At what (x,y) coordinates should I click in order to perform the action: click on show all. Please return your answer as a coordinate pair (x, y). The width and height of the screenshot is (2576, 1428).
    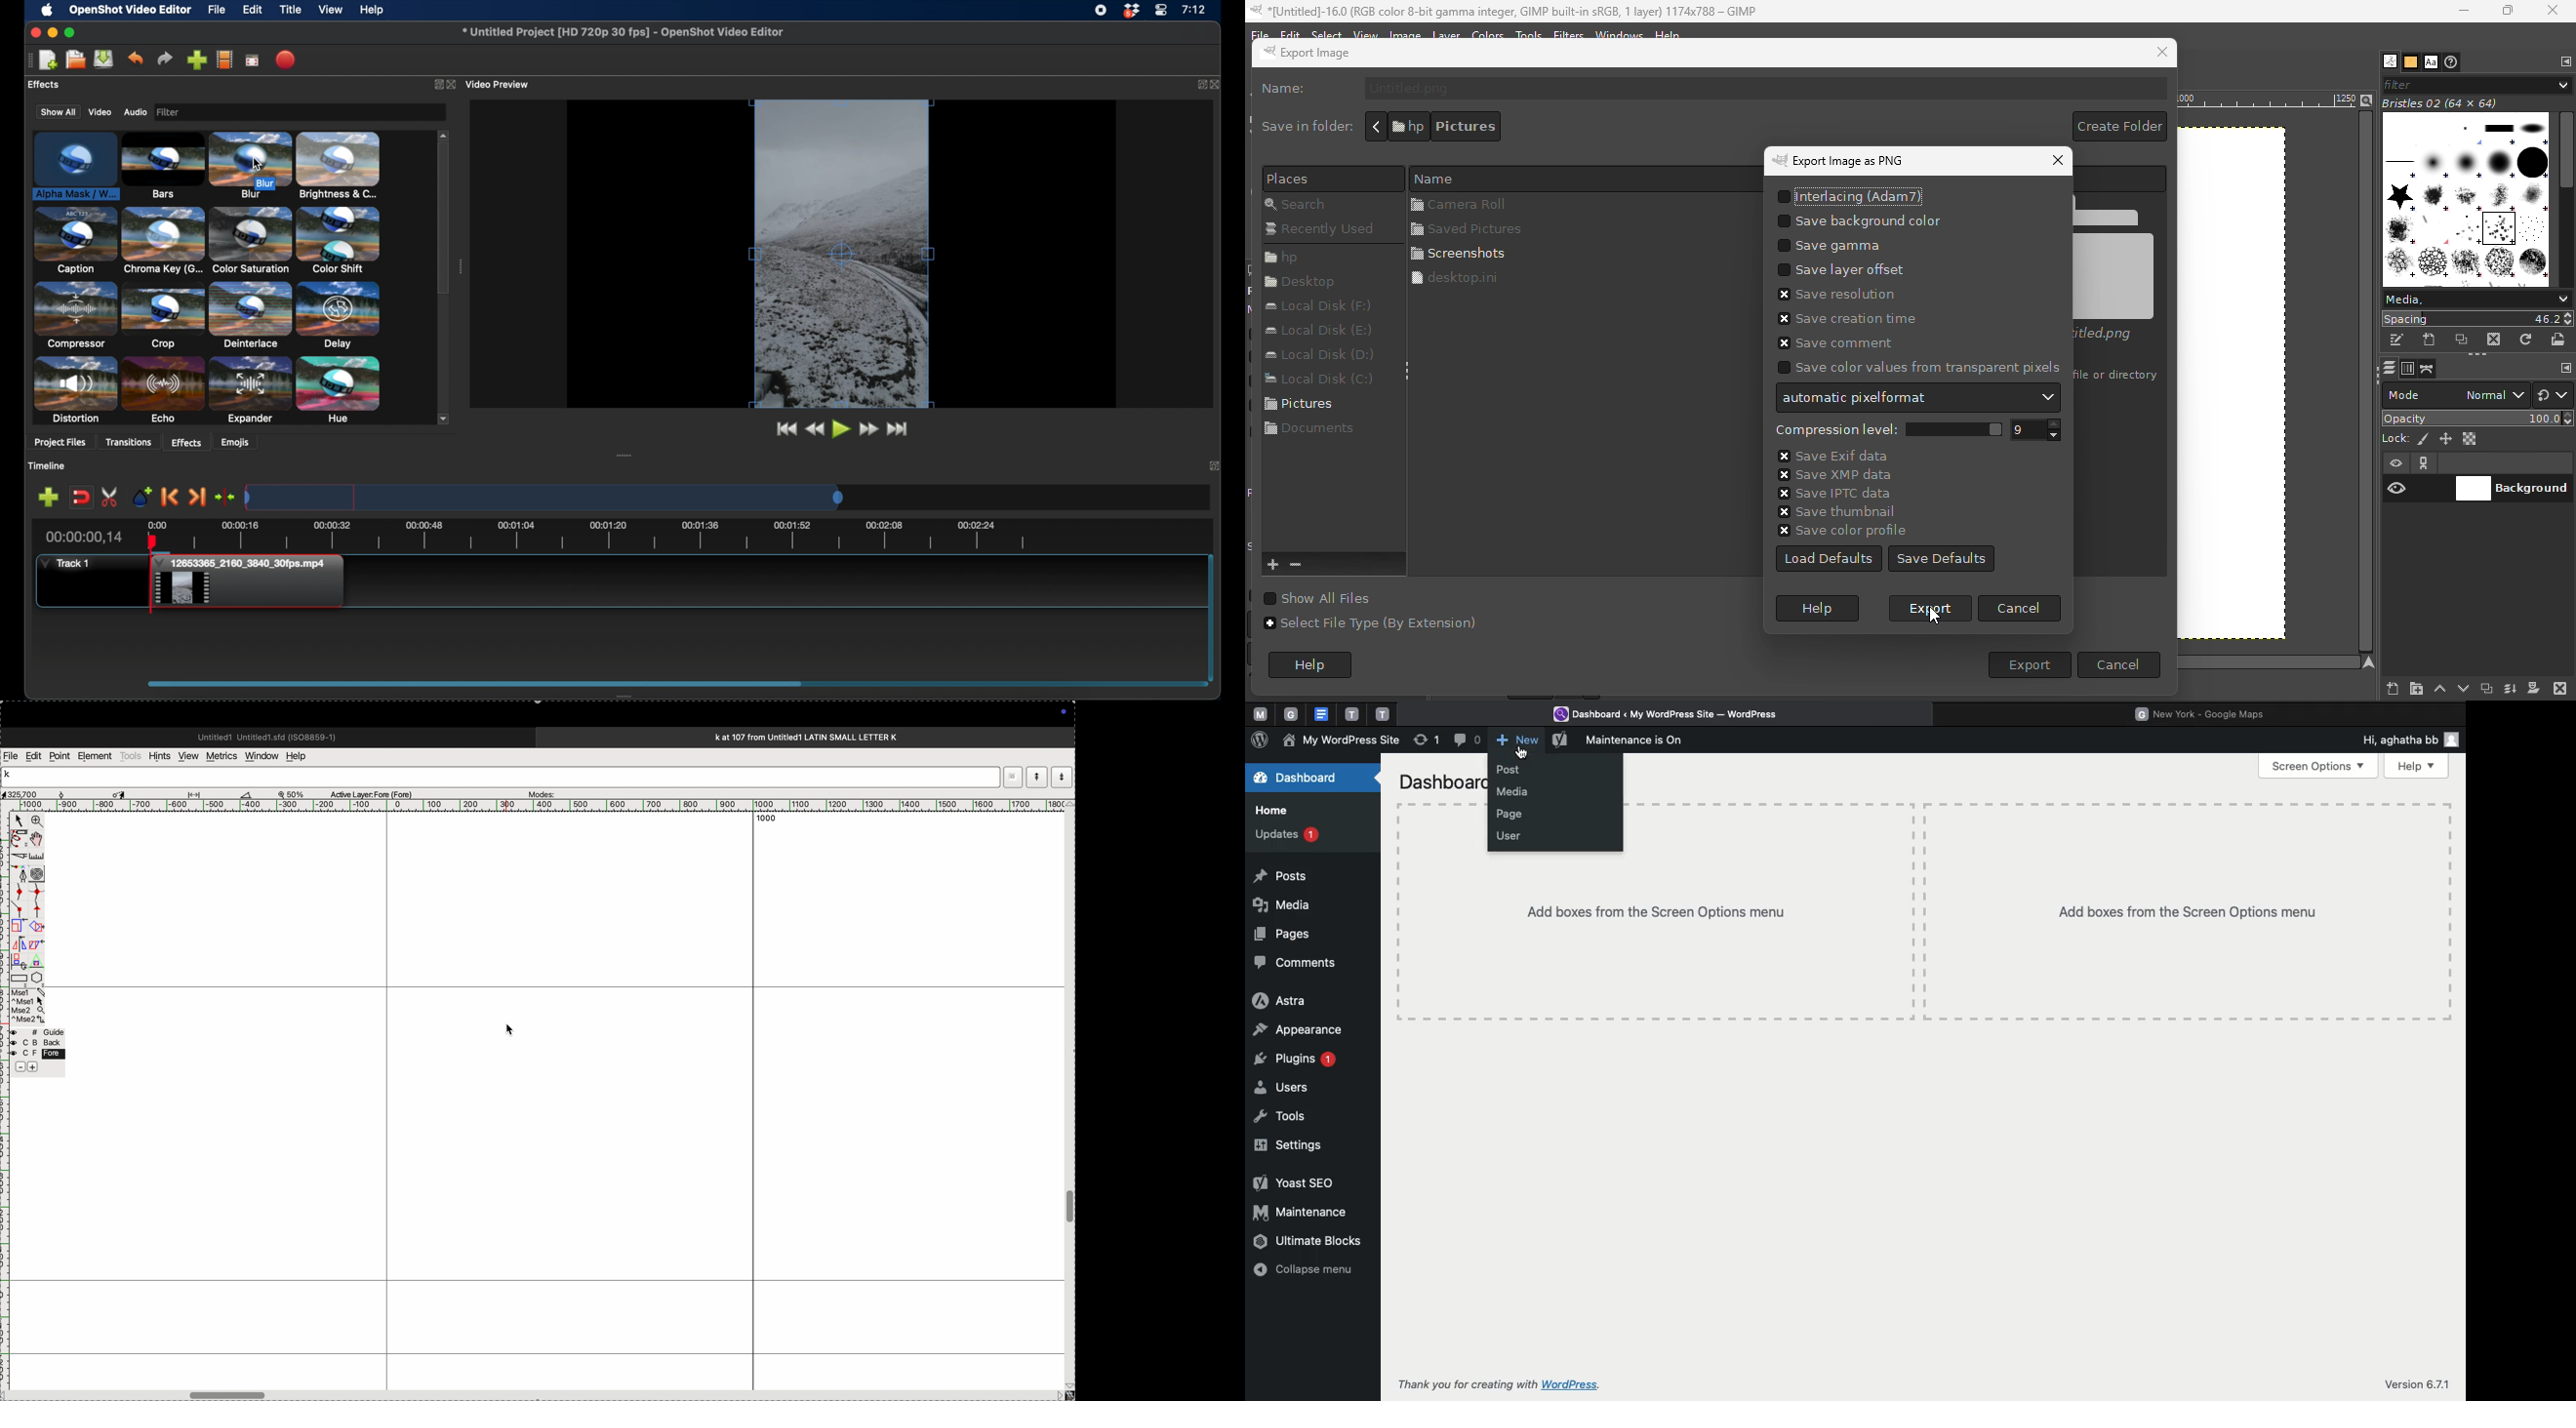
    Looking at the image, I should click on (57, 112).